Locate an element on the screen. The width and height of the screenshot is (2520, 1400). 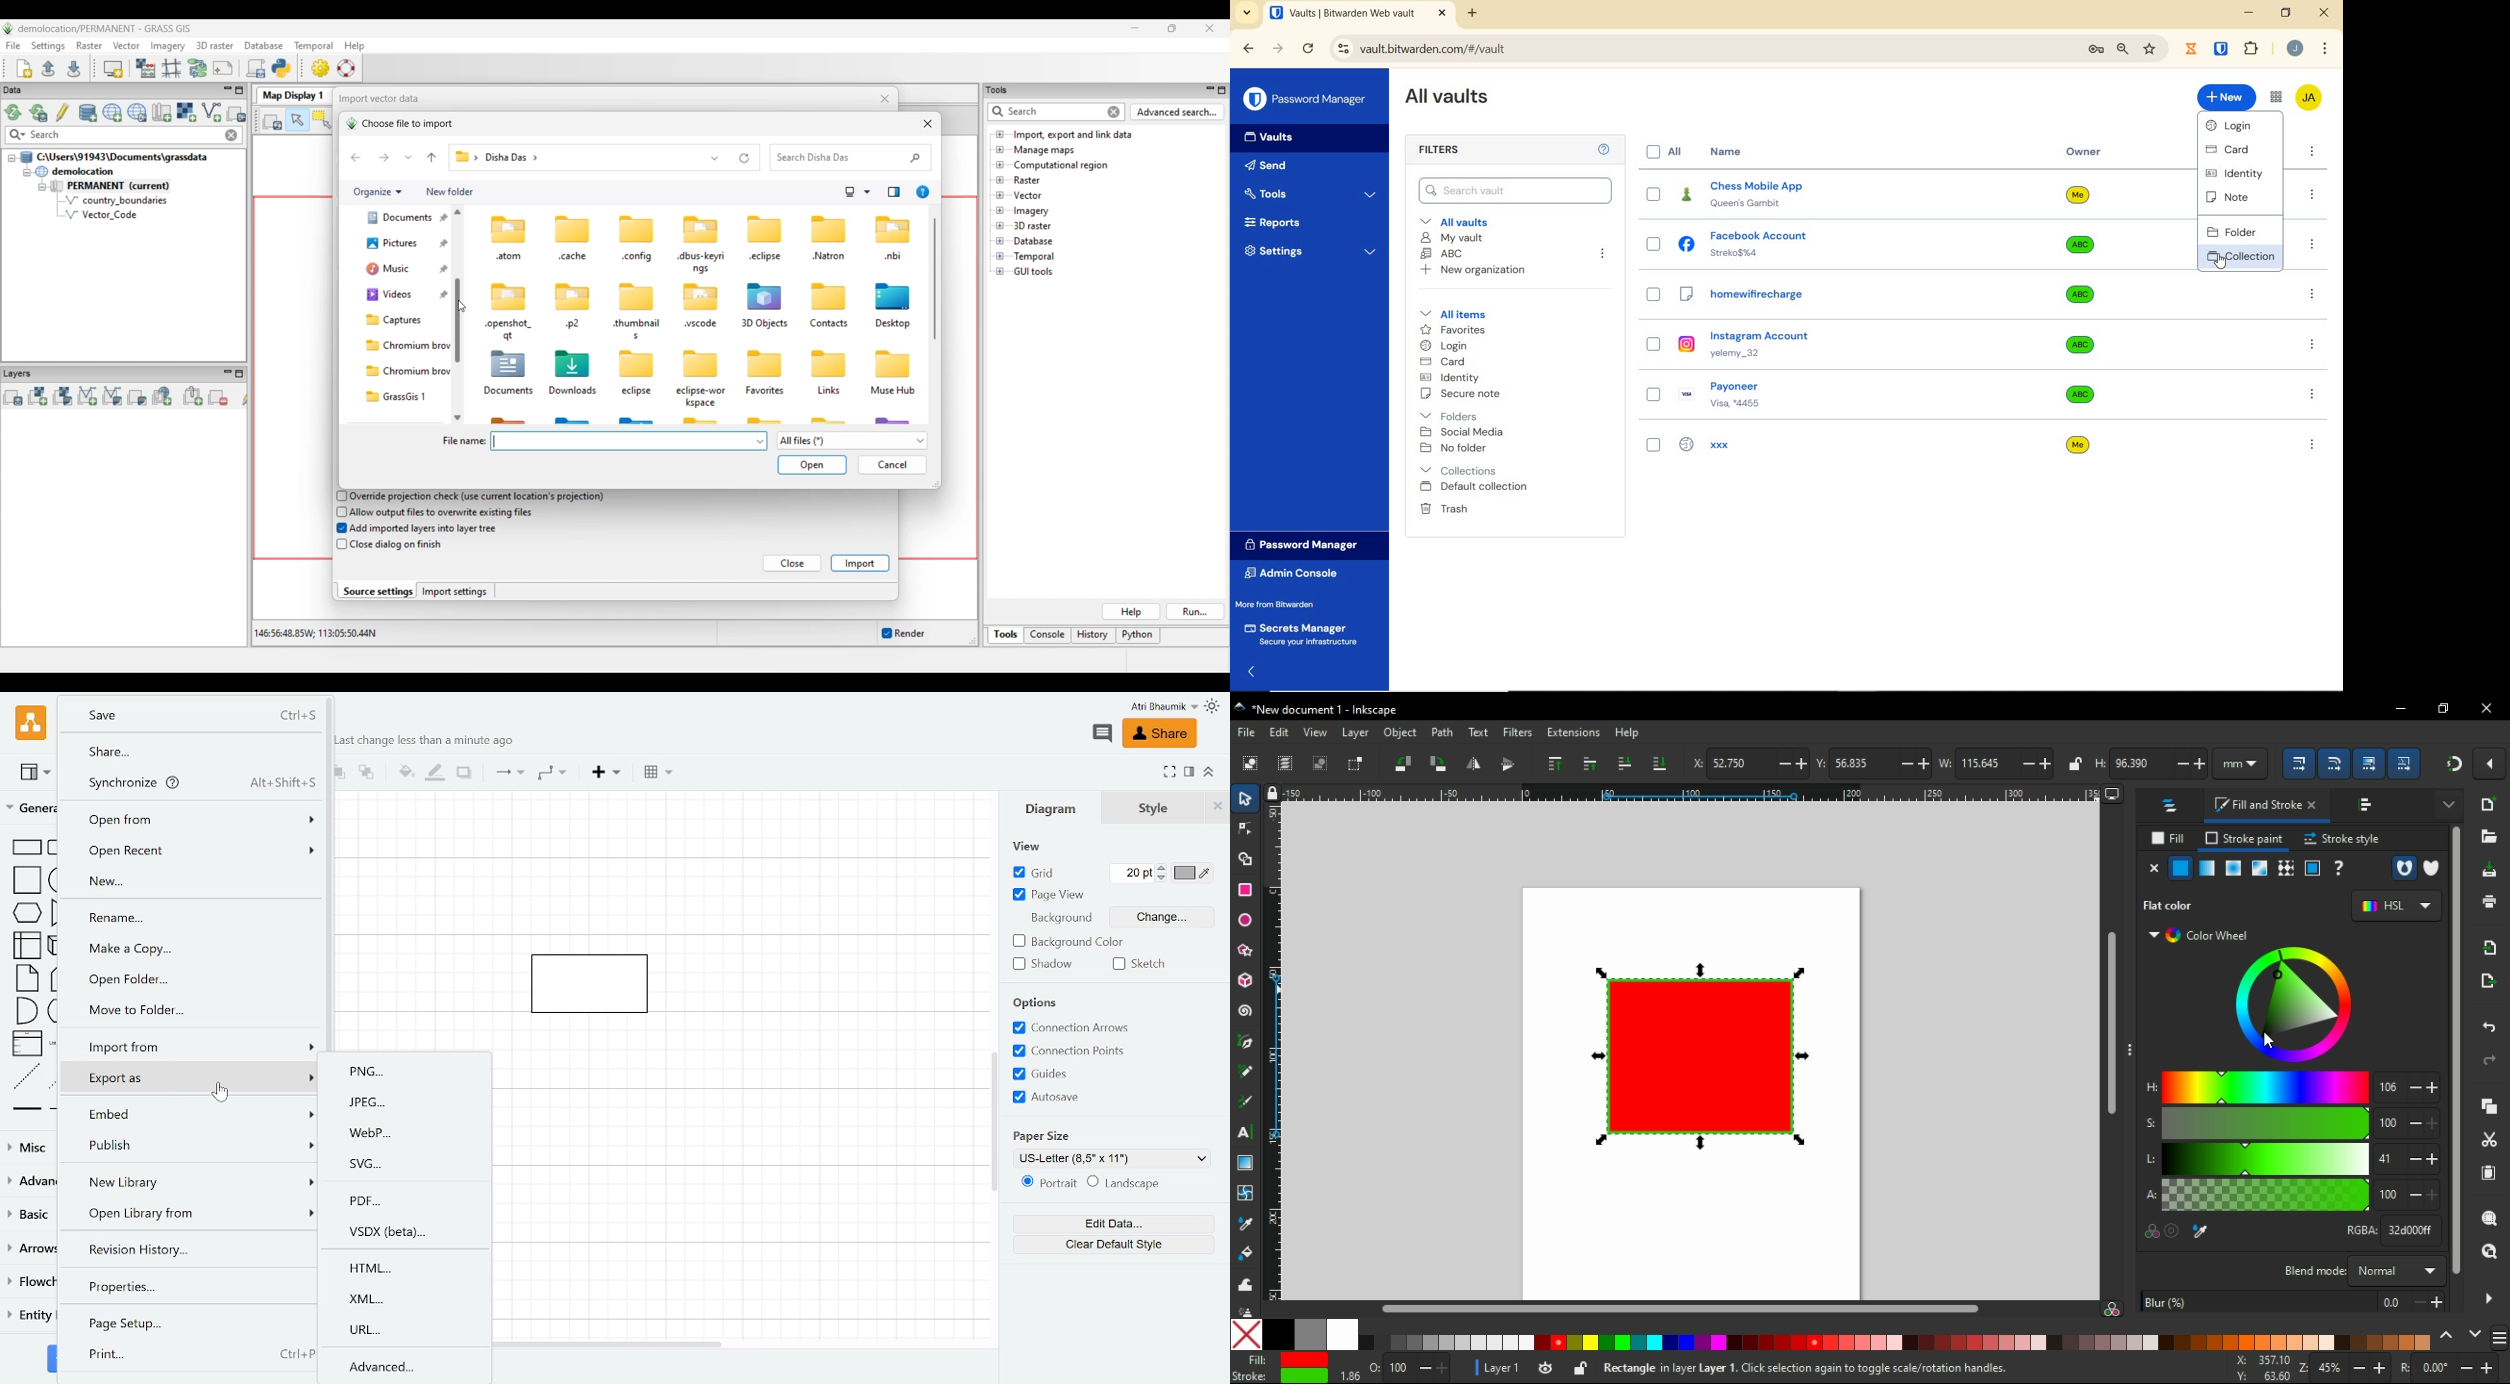
Fill color is located at coordinates (404, 772).